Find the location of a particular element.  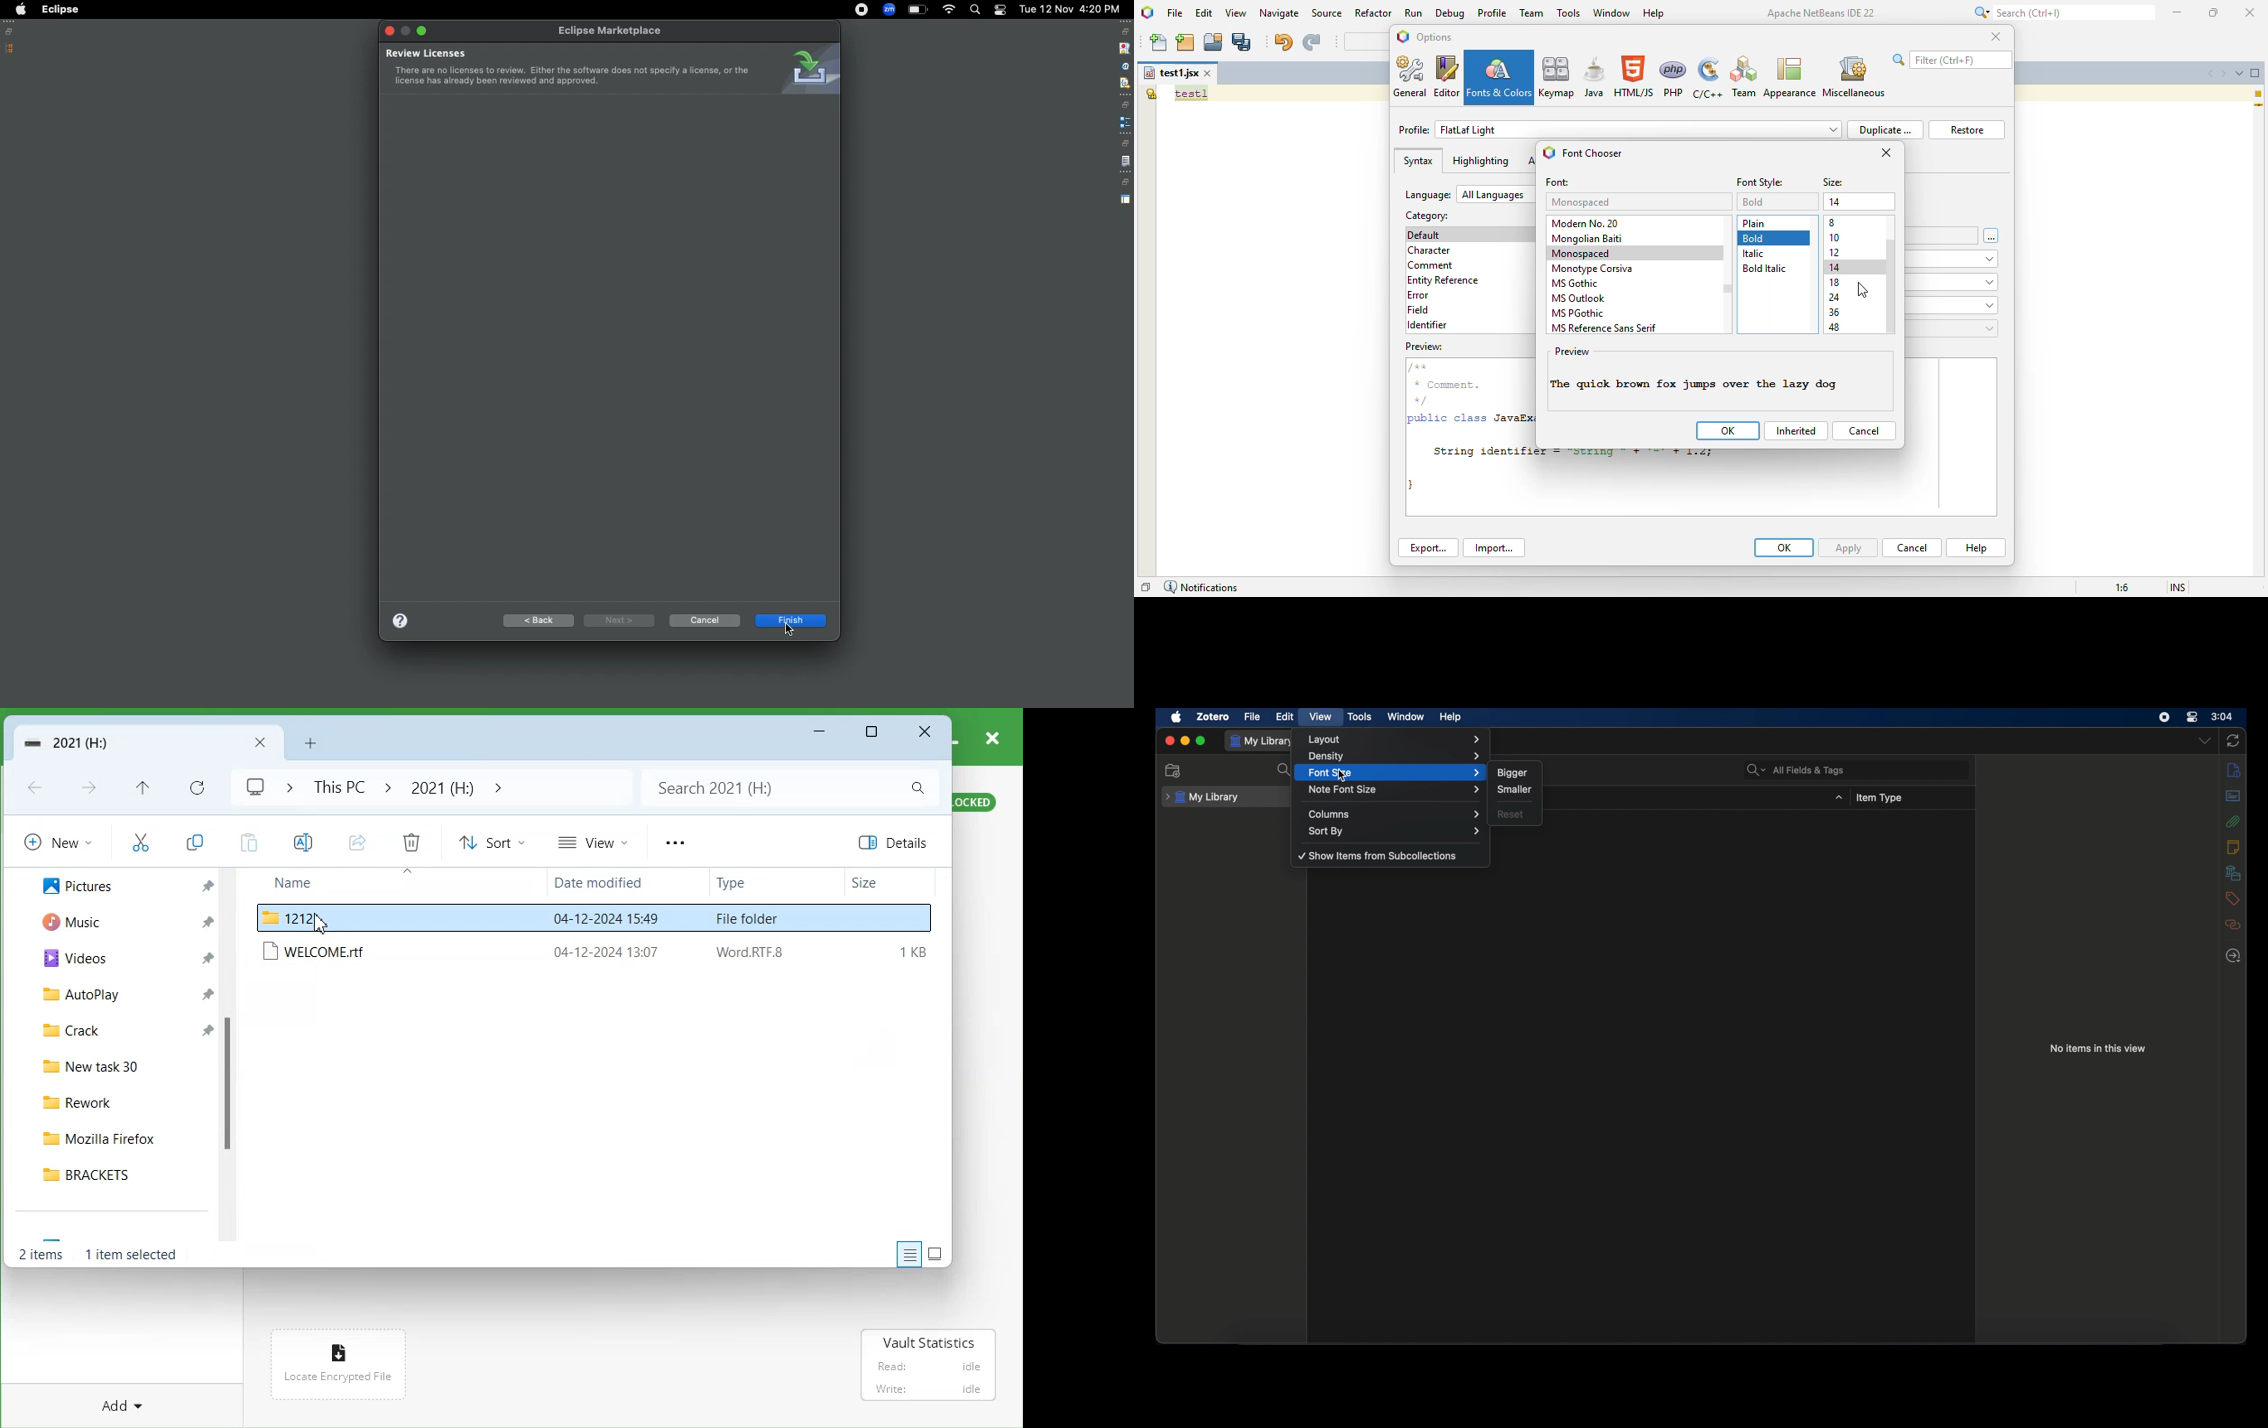

current line is located at coordinates (2259, 106).